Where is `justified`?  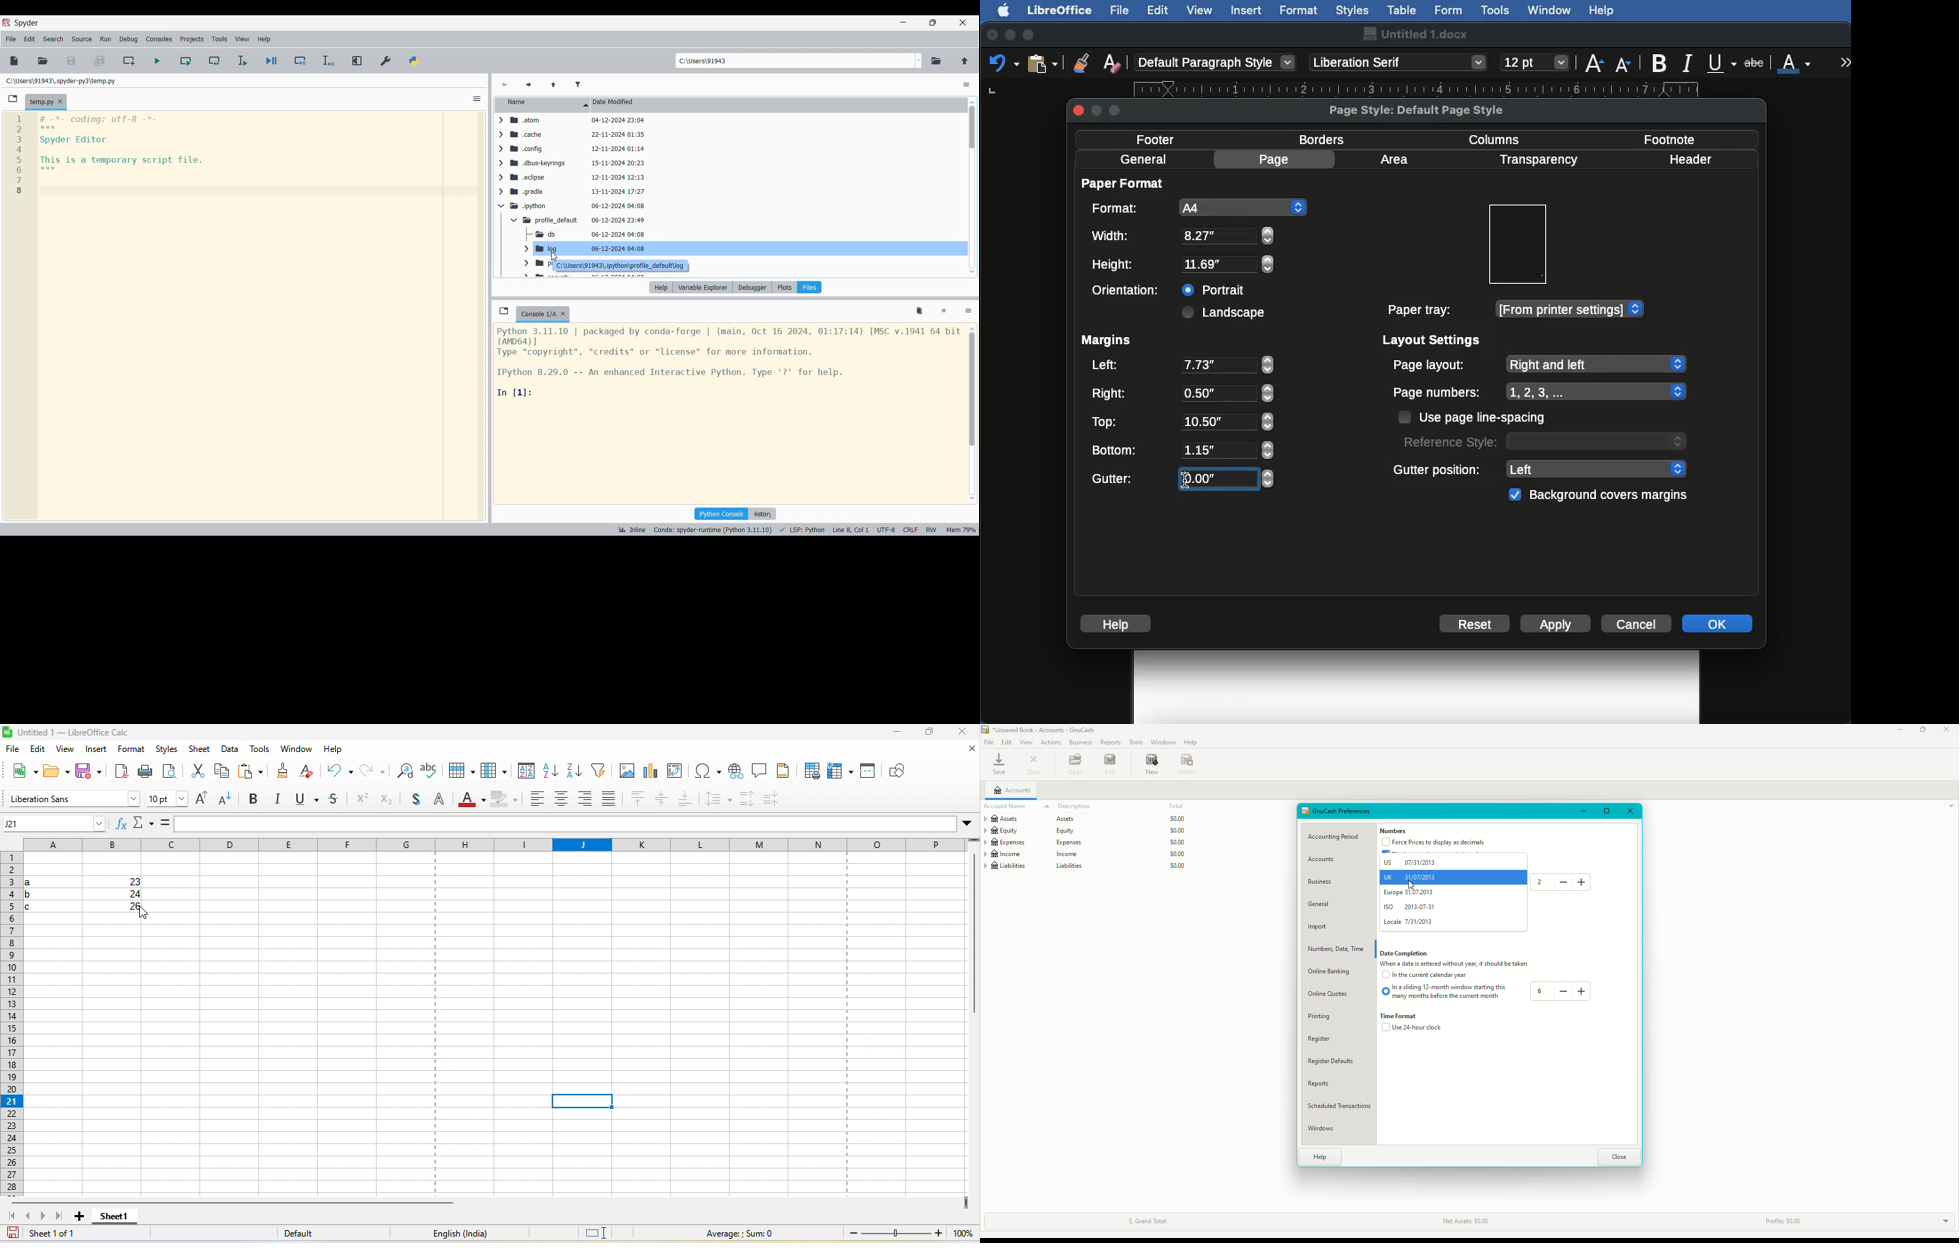 justified is located at coordinates (609, 799).